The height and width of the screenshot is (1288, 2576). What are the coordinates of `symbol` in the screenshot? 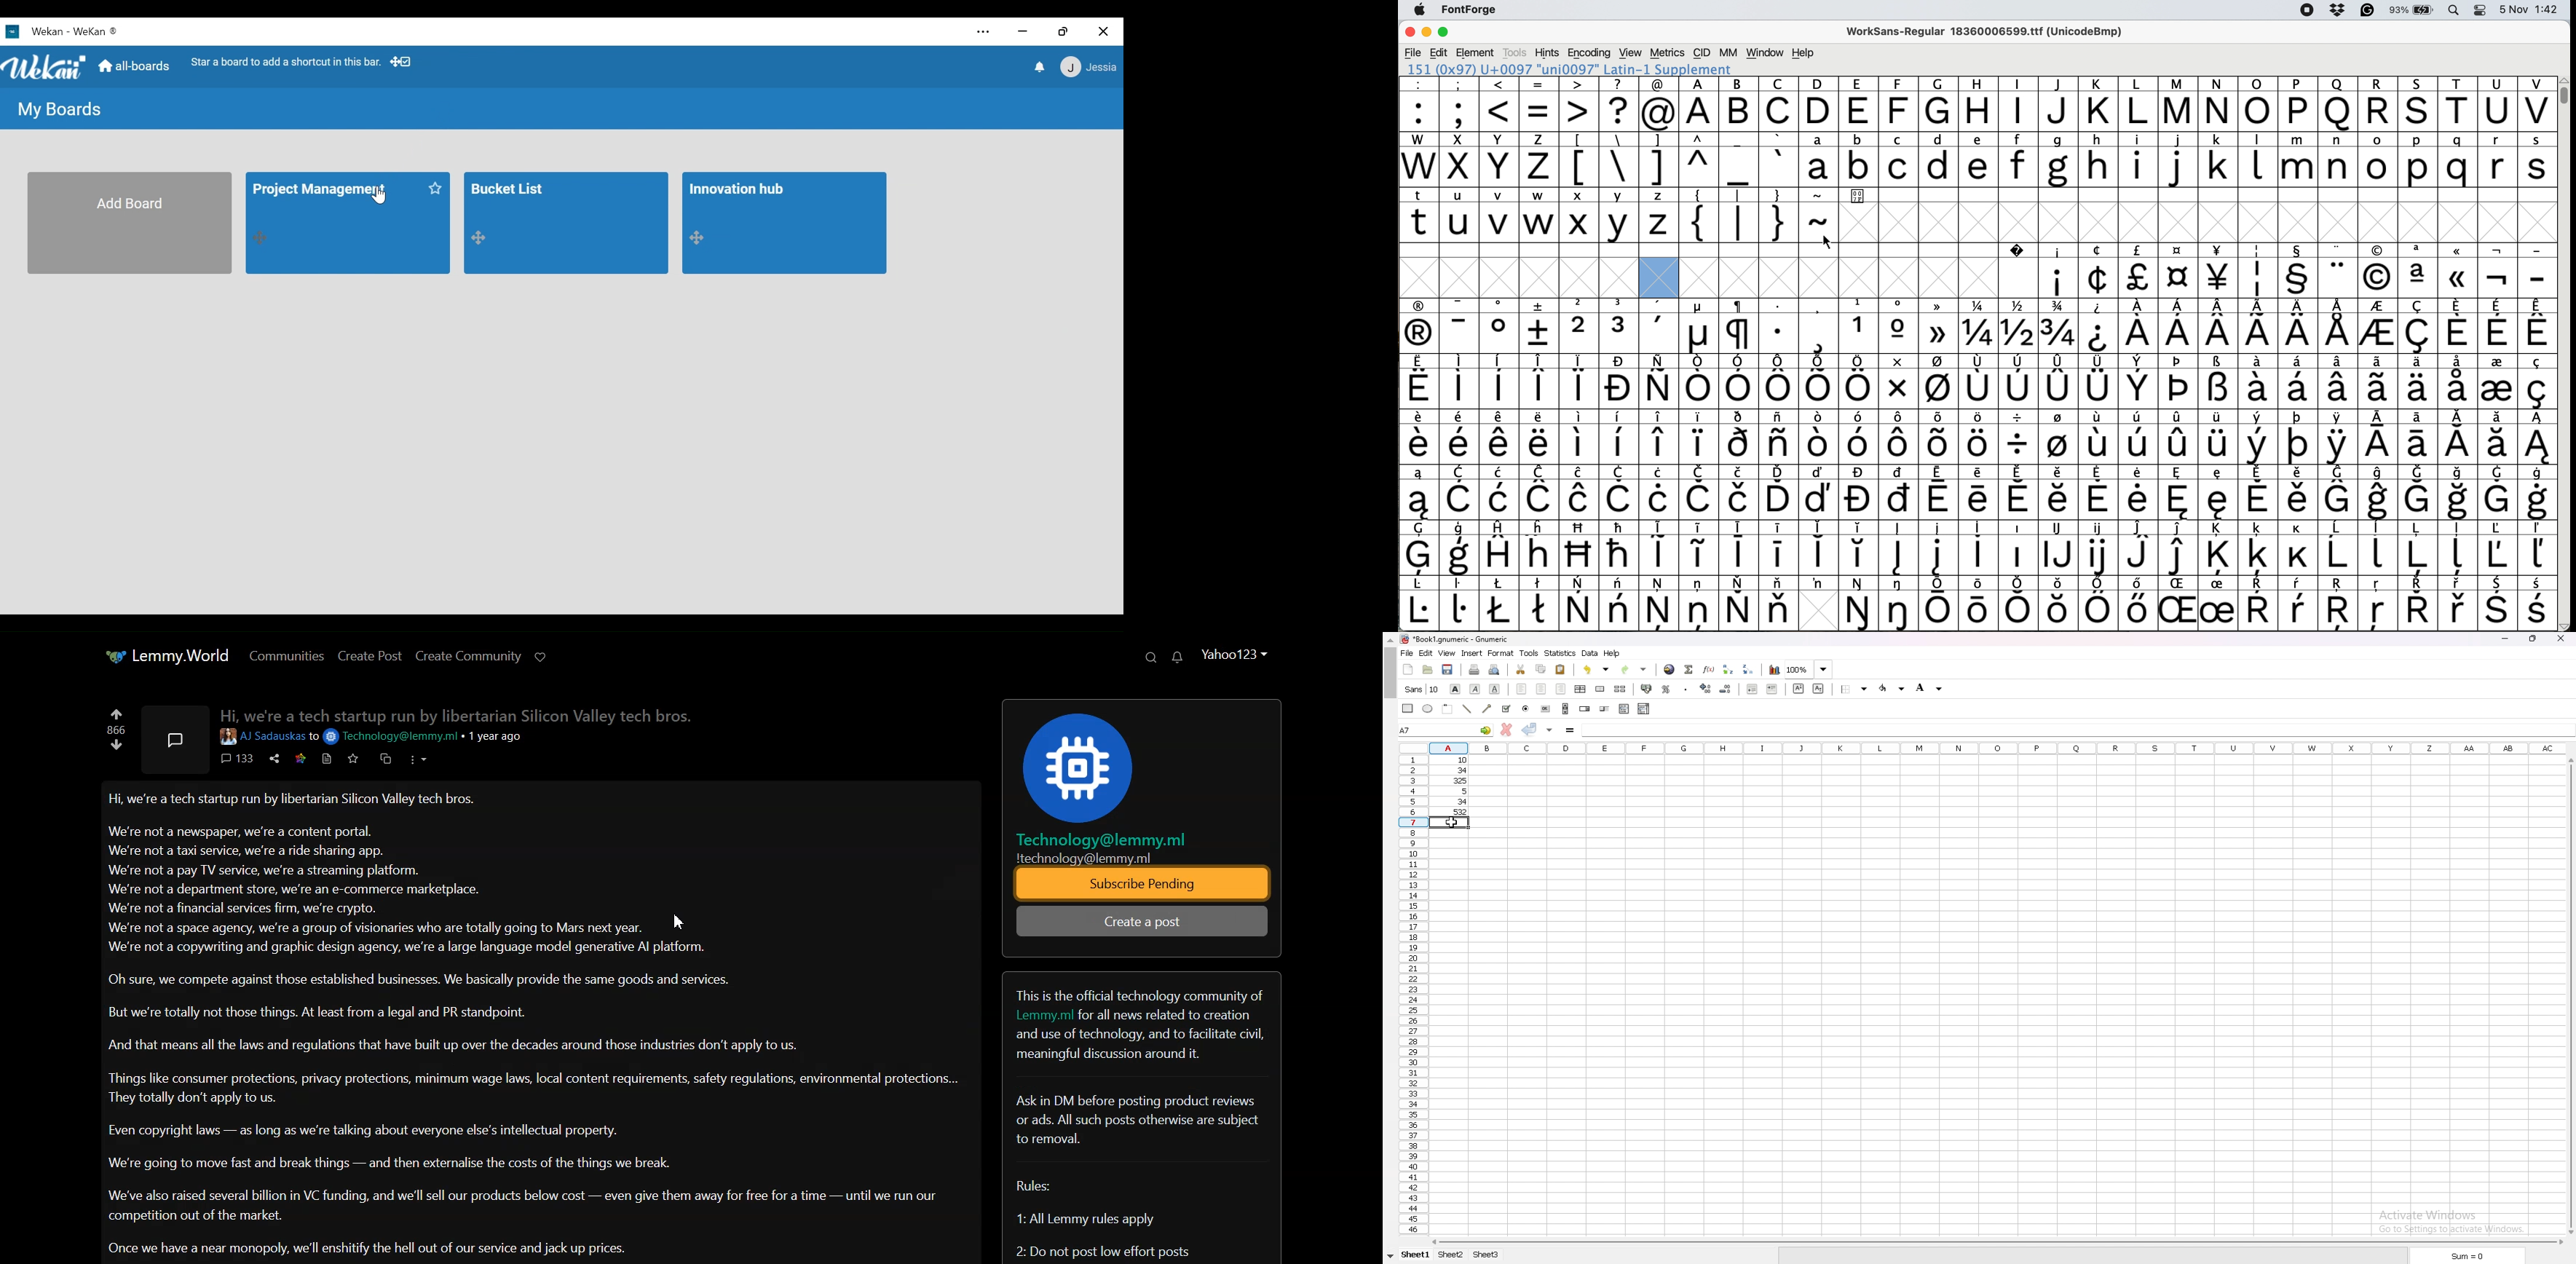 It's located at (1620, 603).